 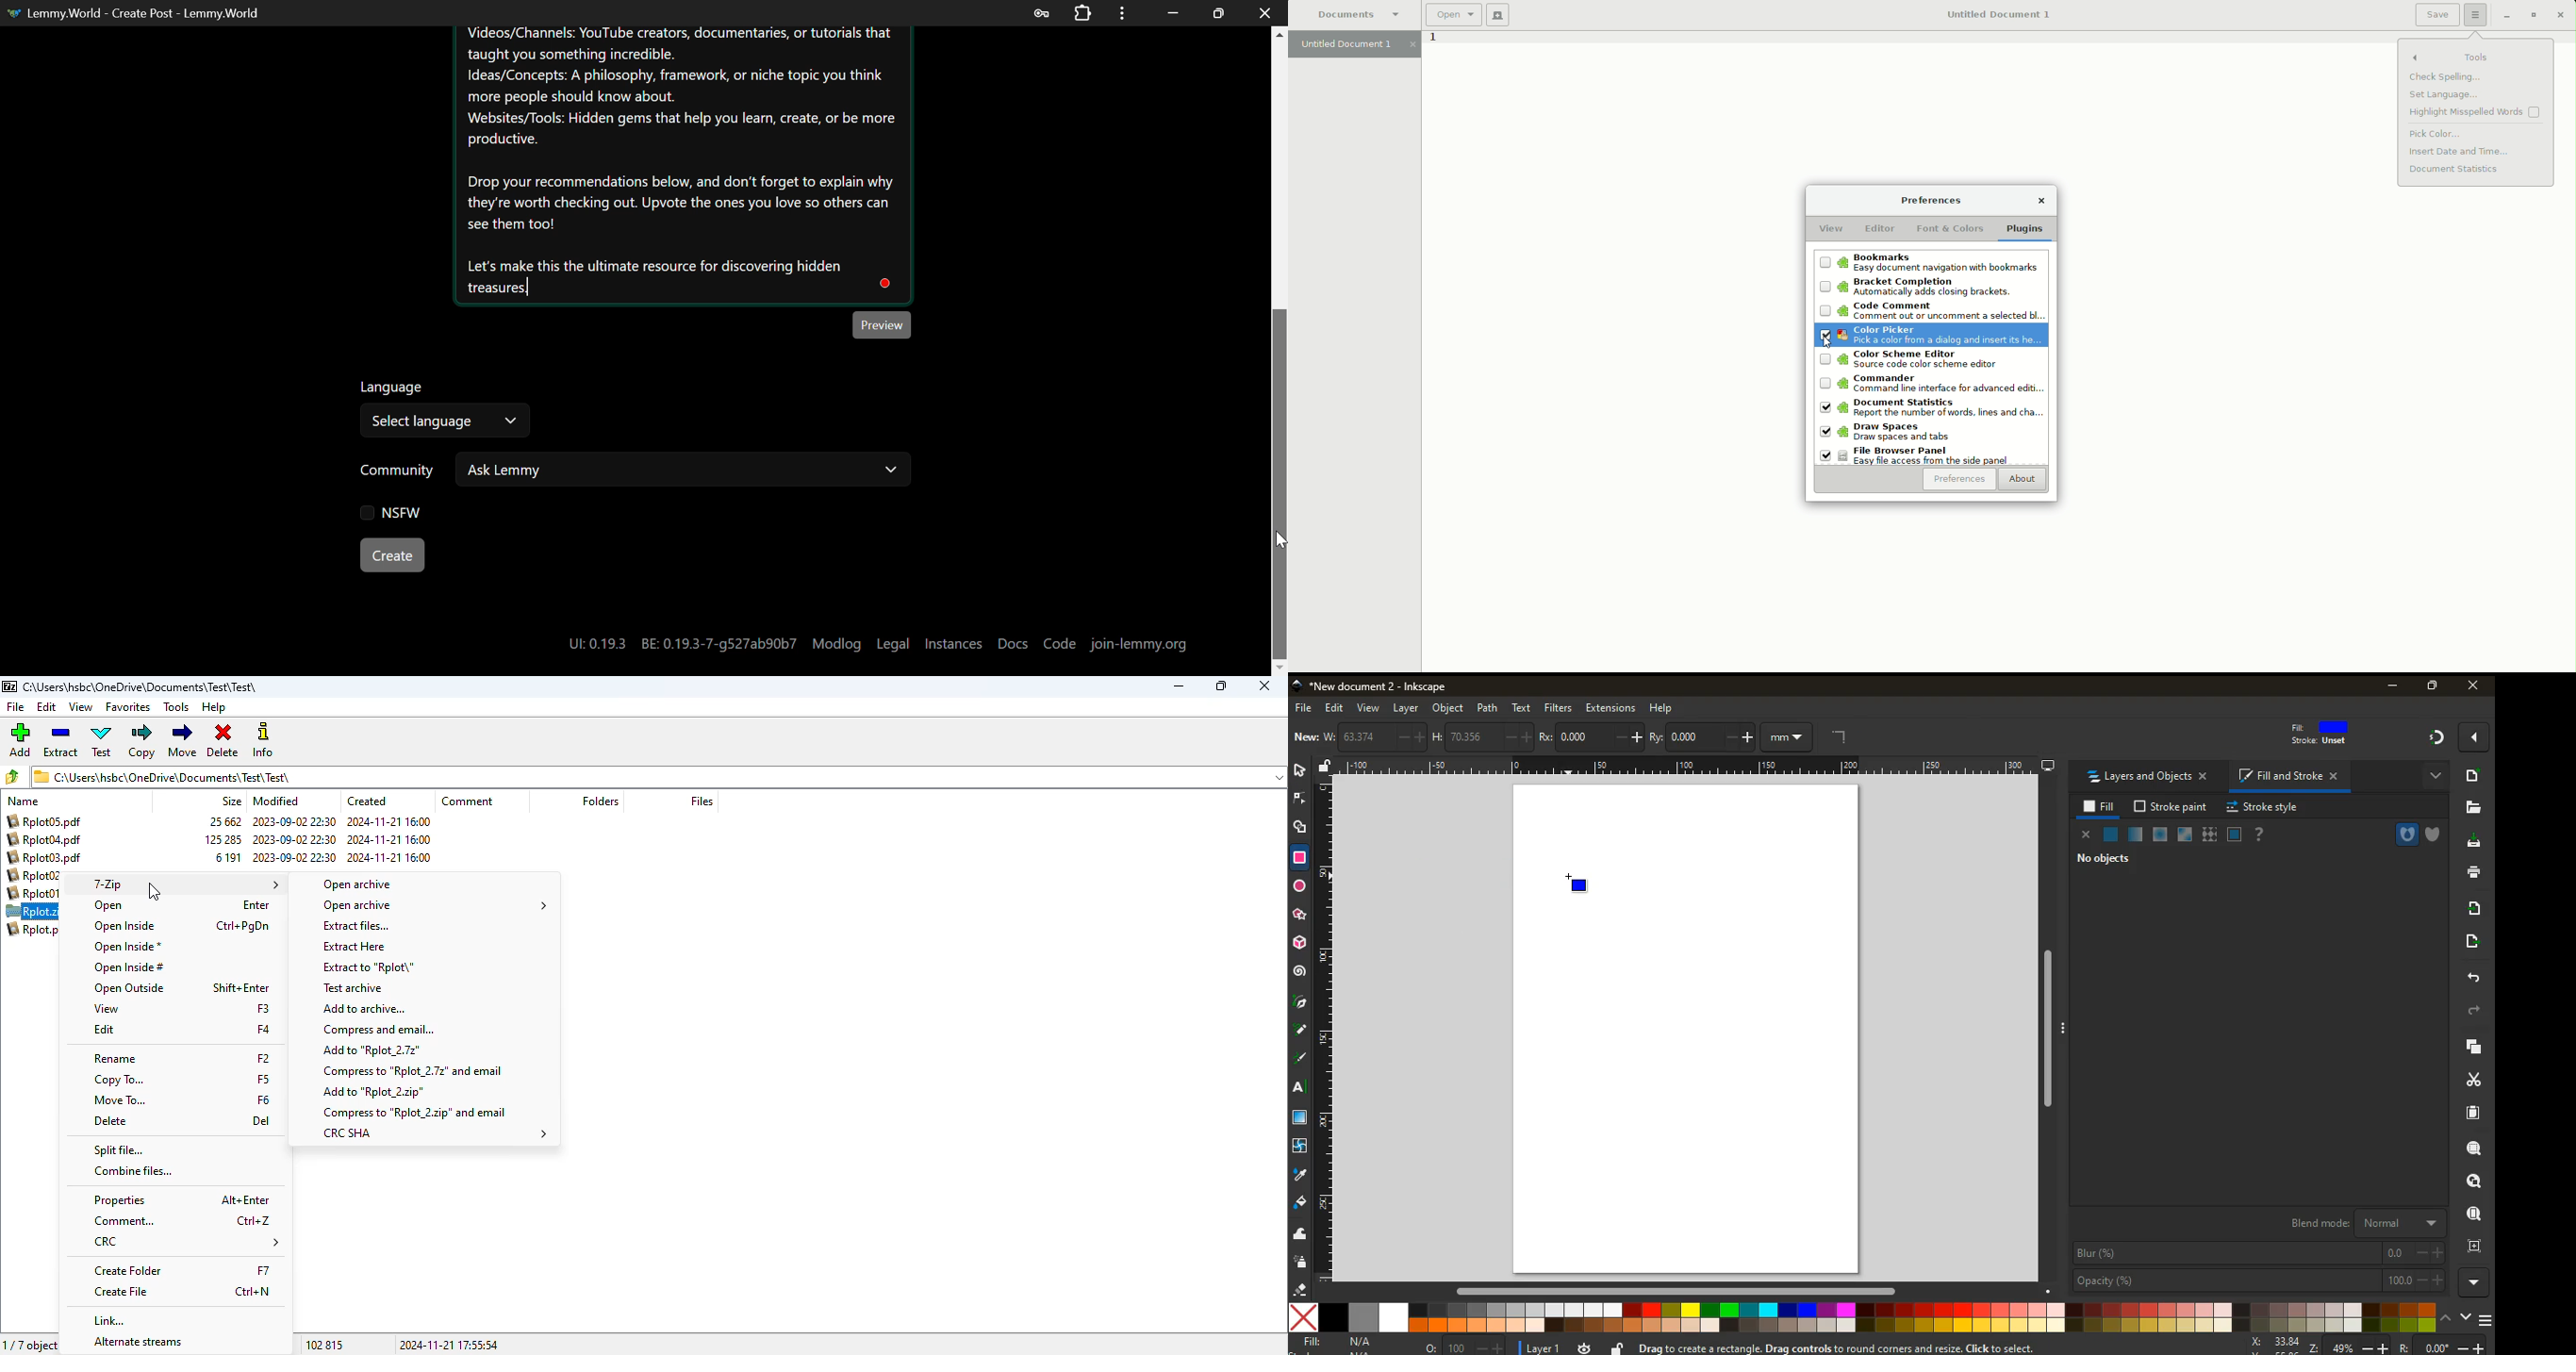 What do you see at coordinates (2136, 833) in the screenshot?
I see `opacity` at bounding box center [2136, 833].